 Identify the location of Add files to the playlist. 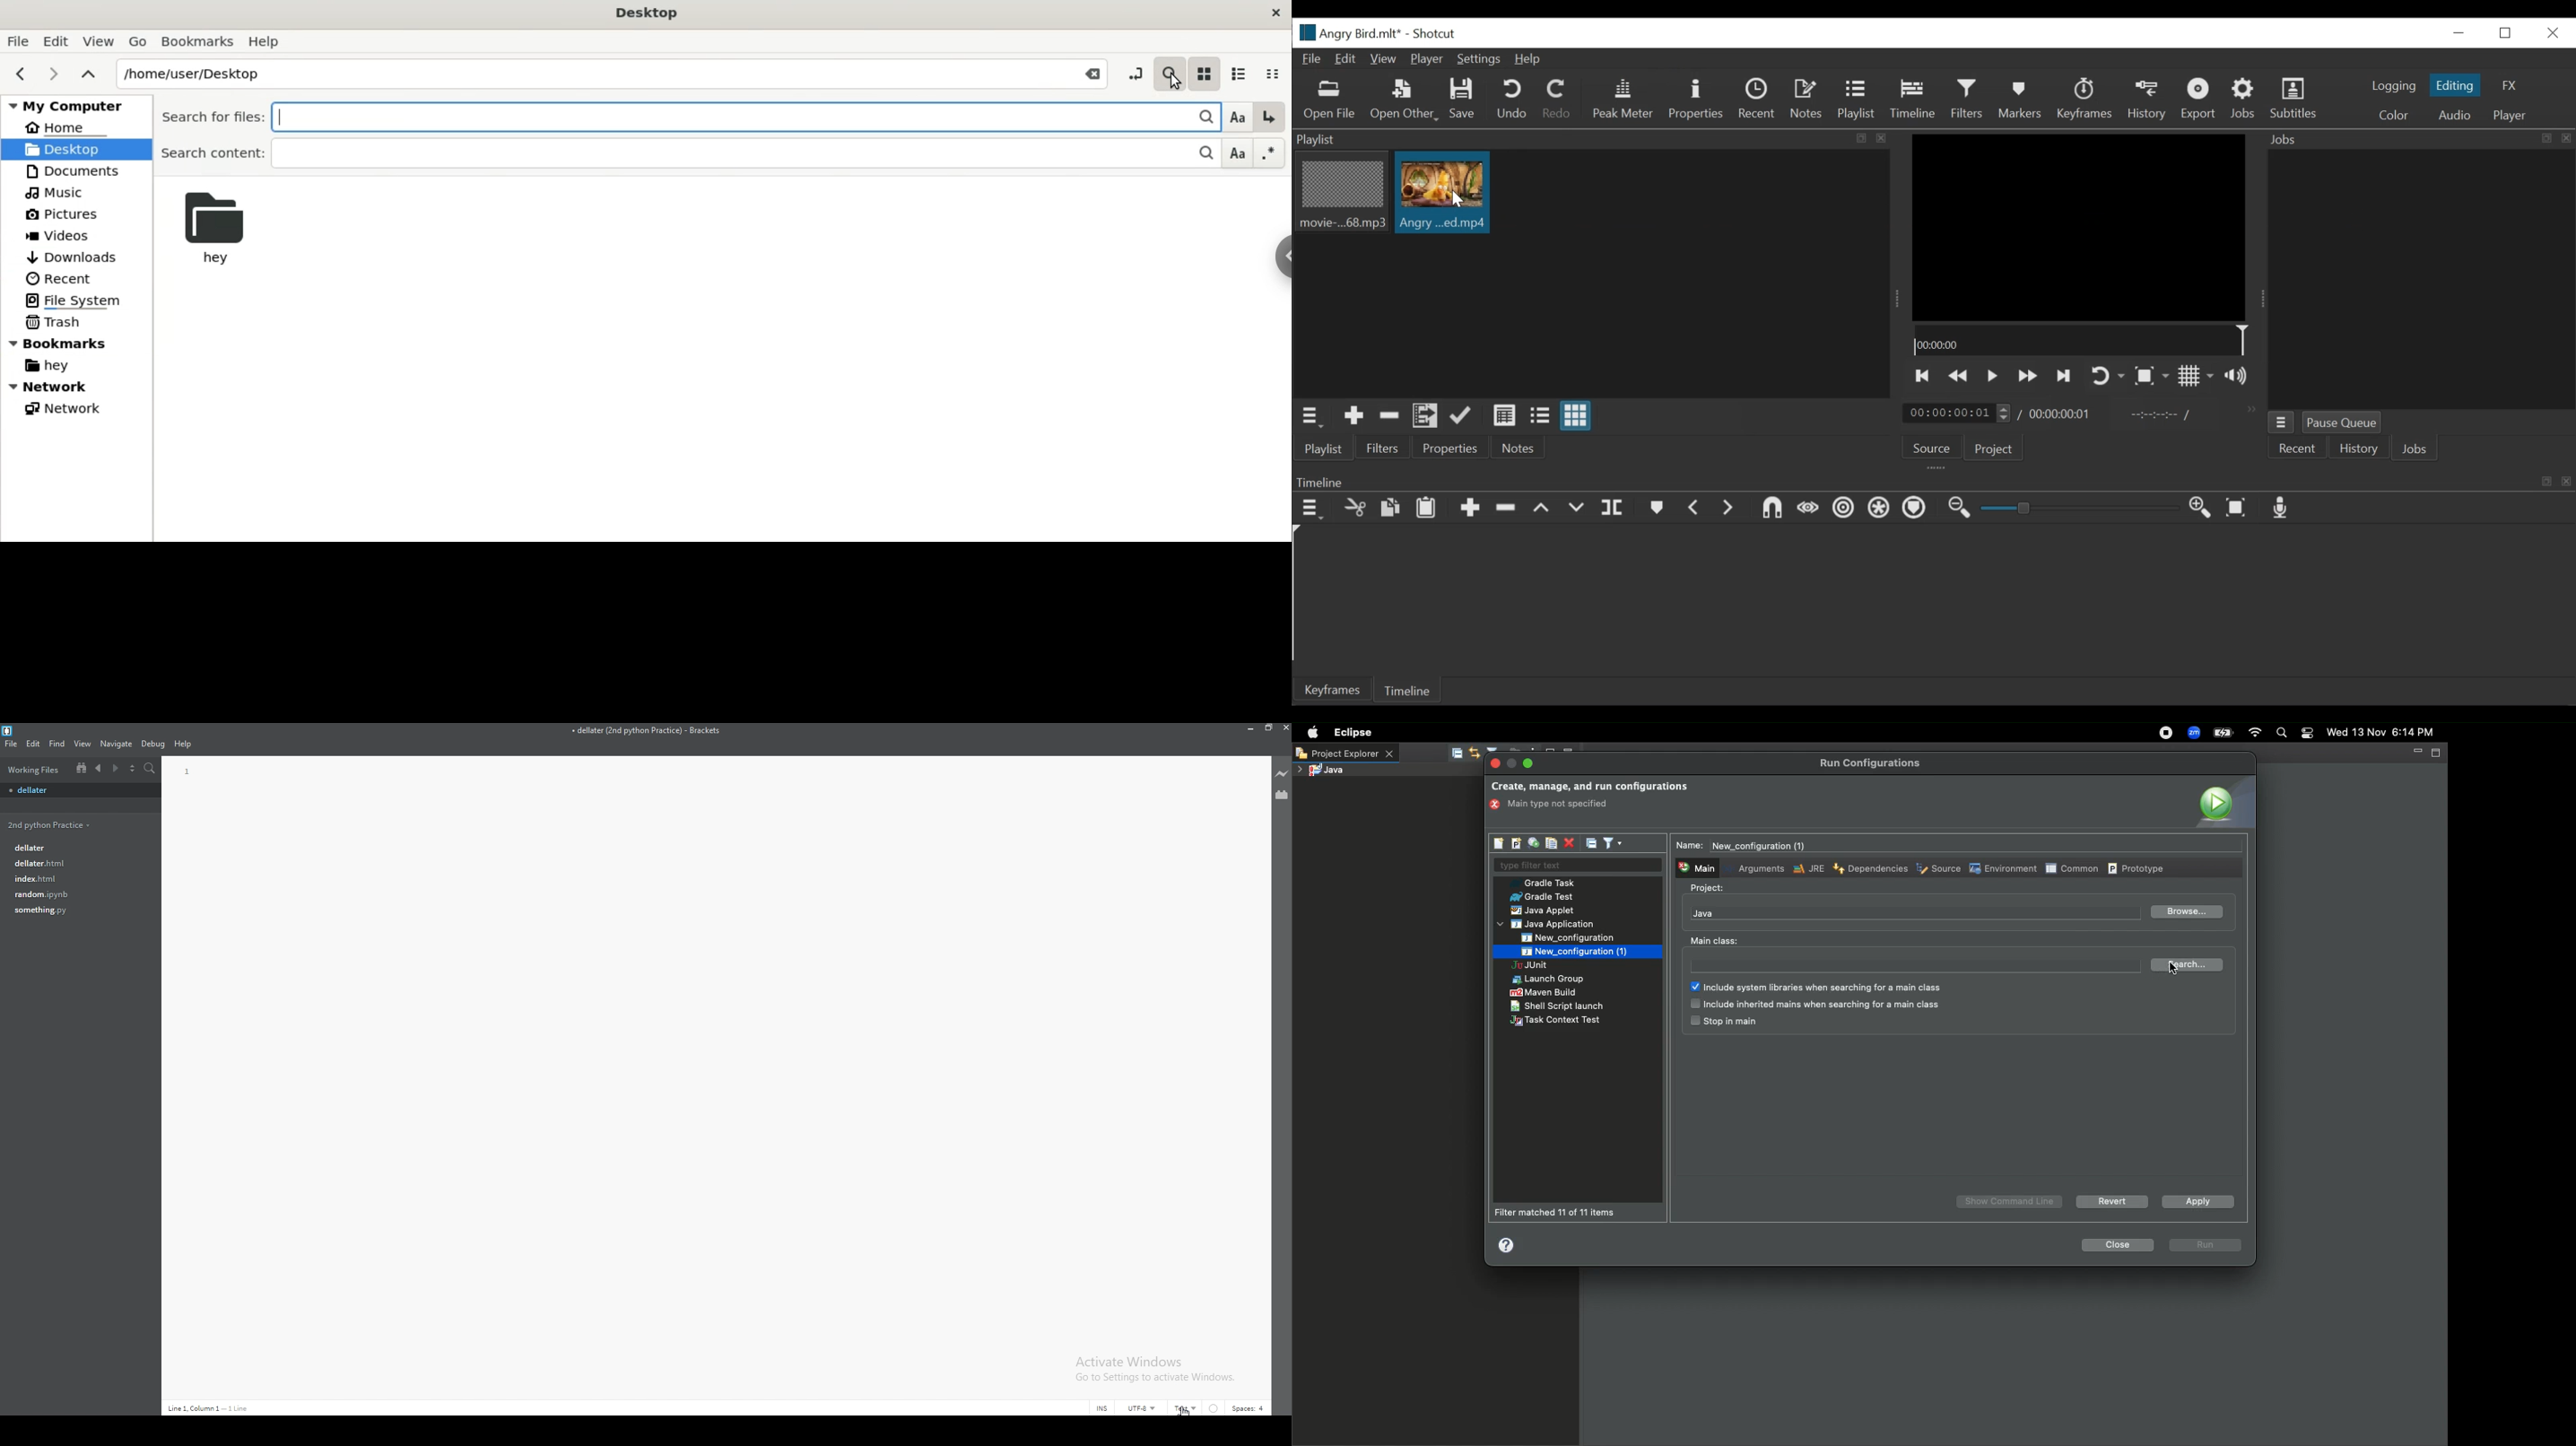
(1425, 417).